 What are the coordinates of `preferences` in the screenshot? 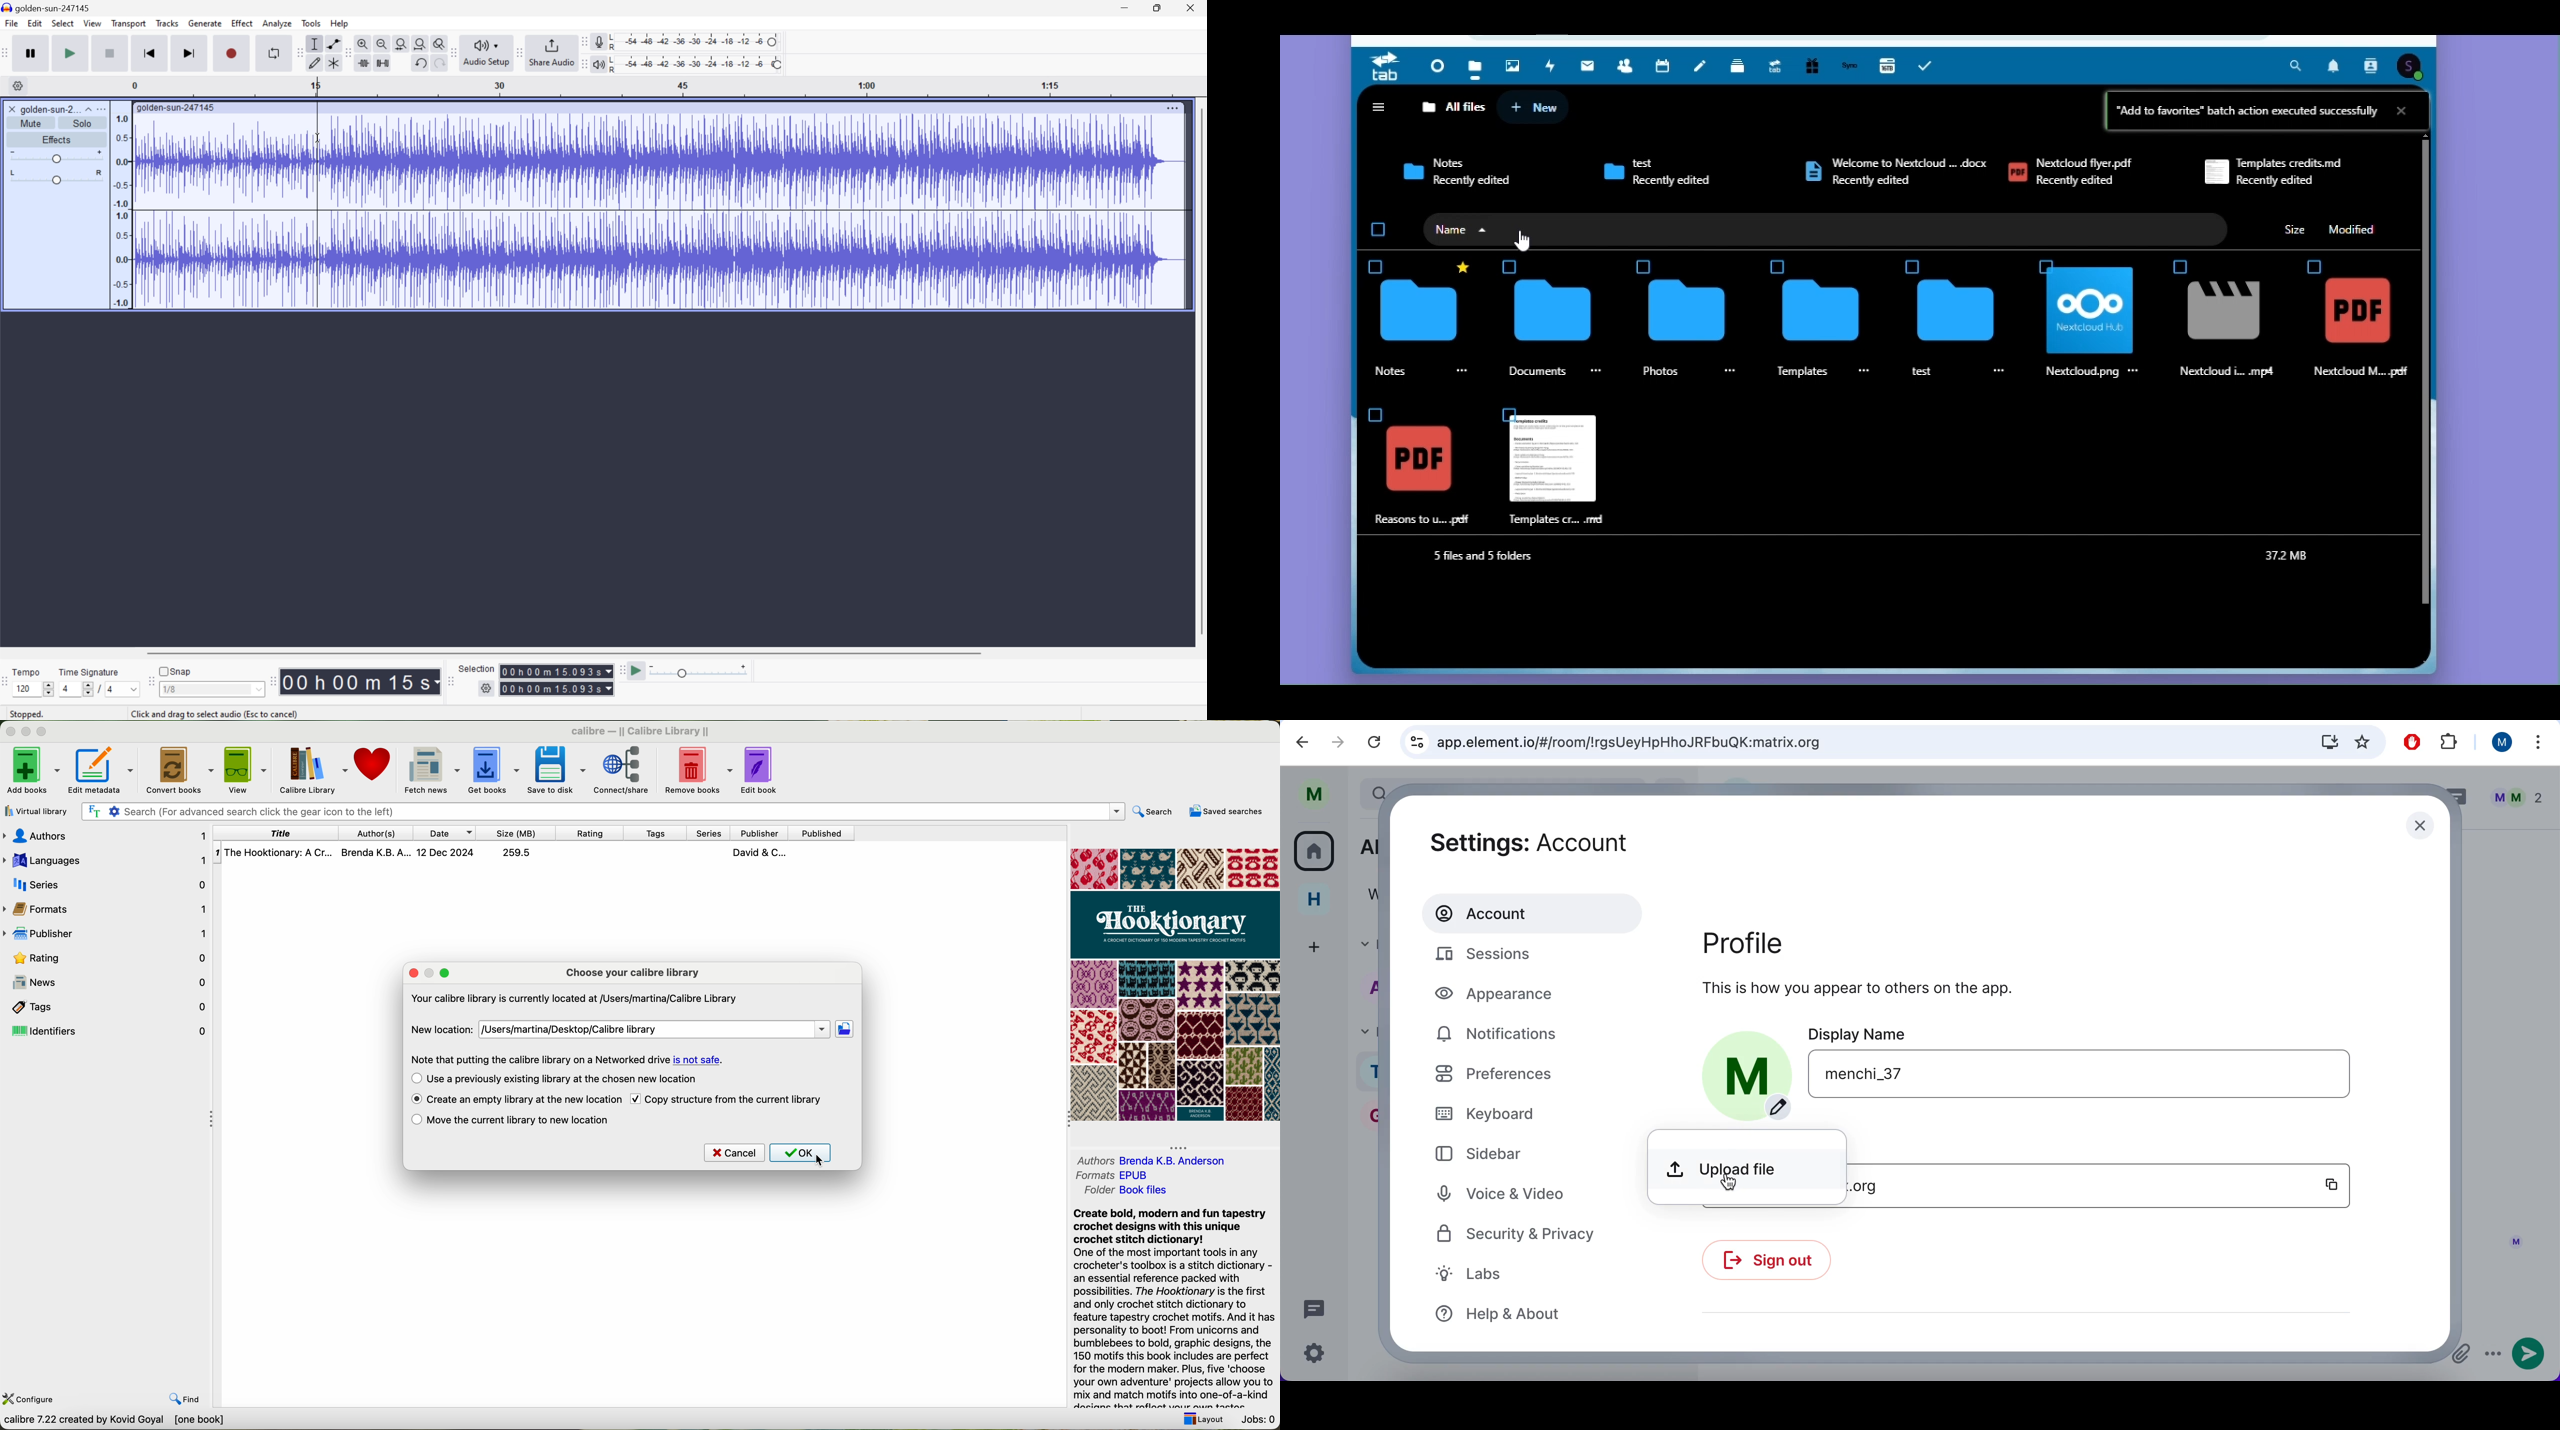 It's located at (1516, 1074).